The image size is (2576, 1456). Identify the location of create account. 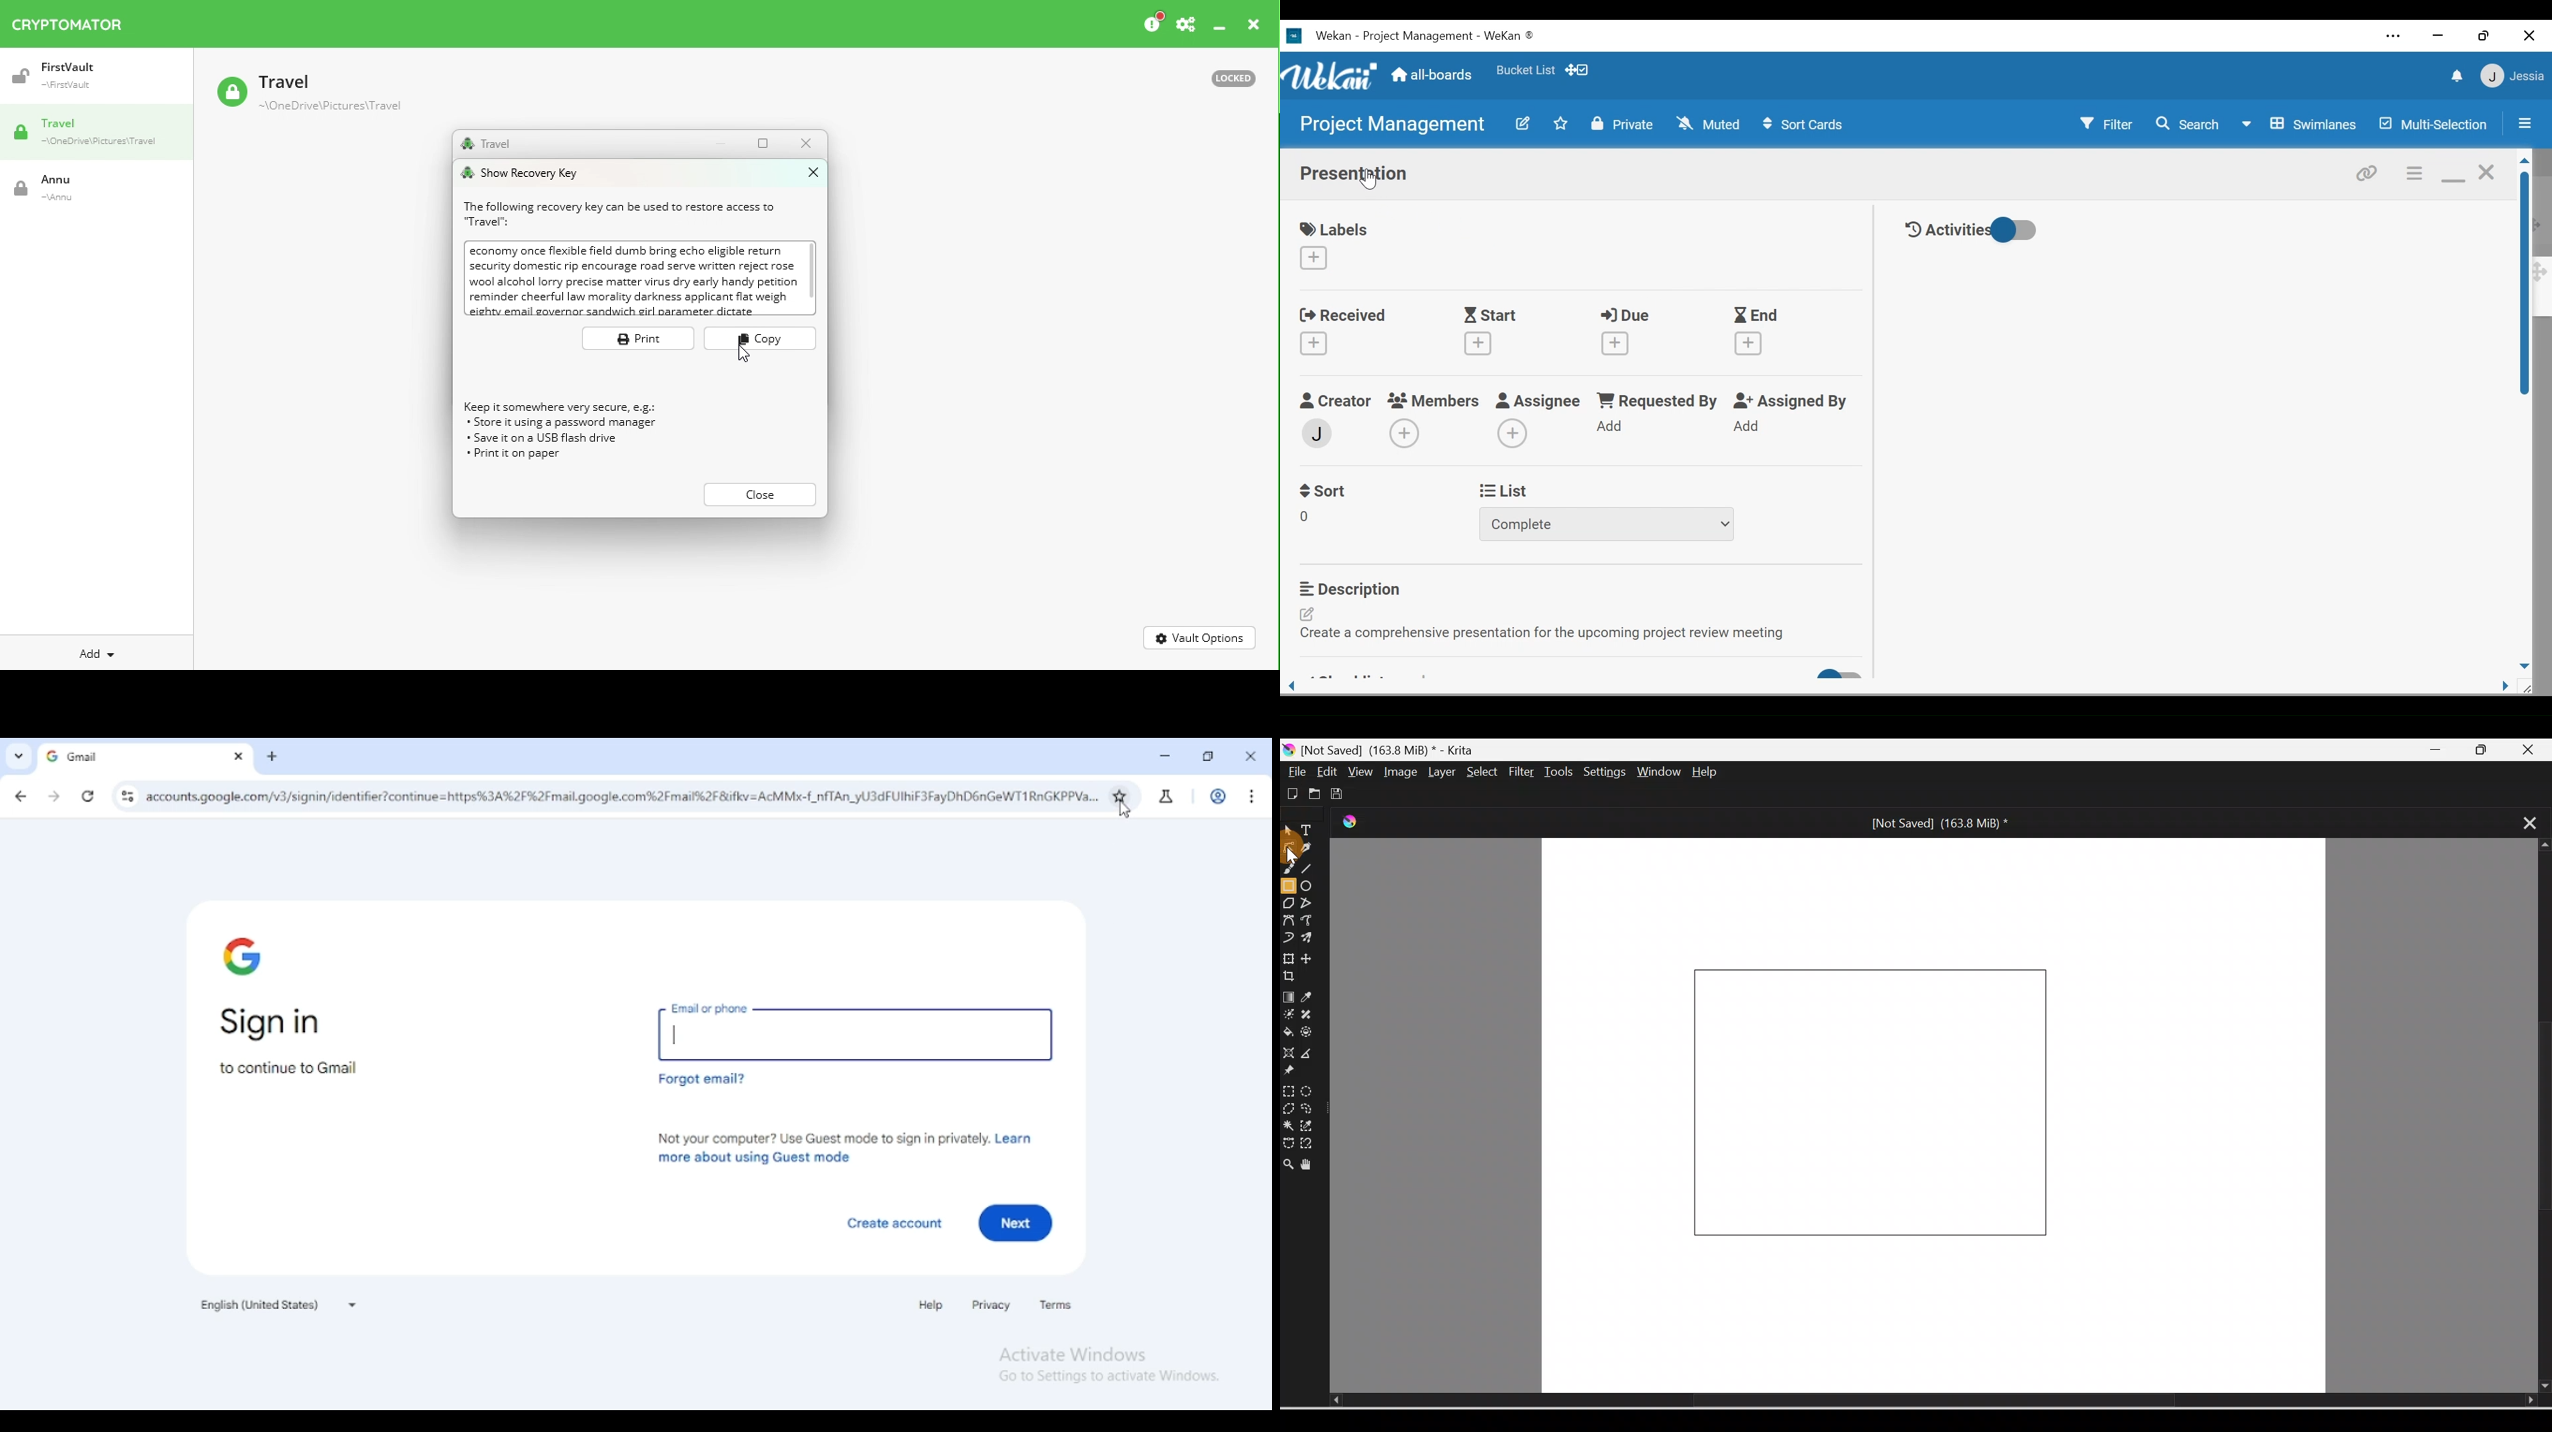
(897, 1224).